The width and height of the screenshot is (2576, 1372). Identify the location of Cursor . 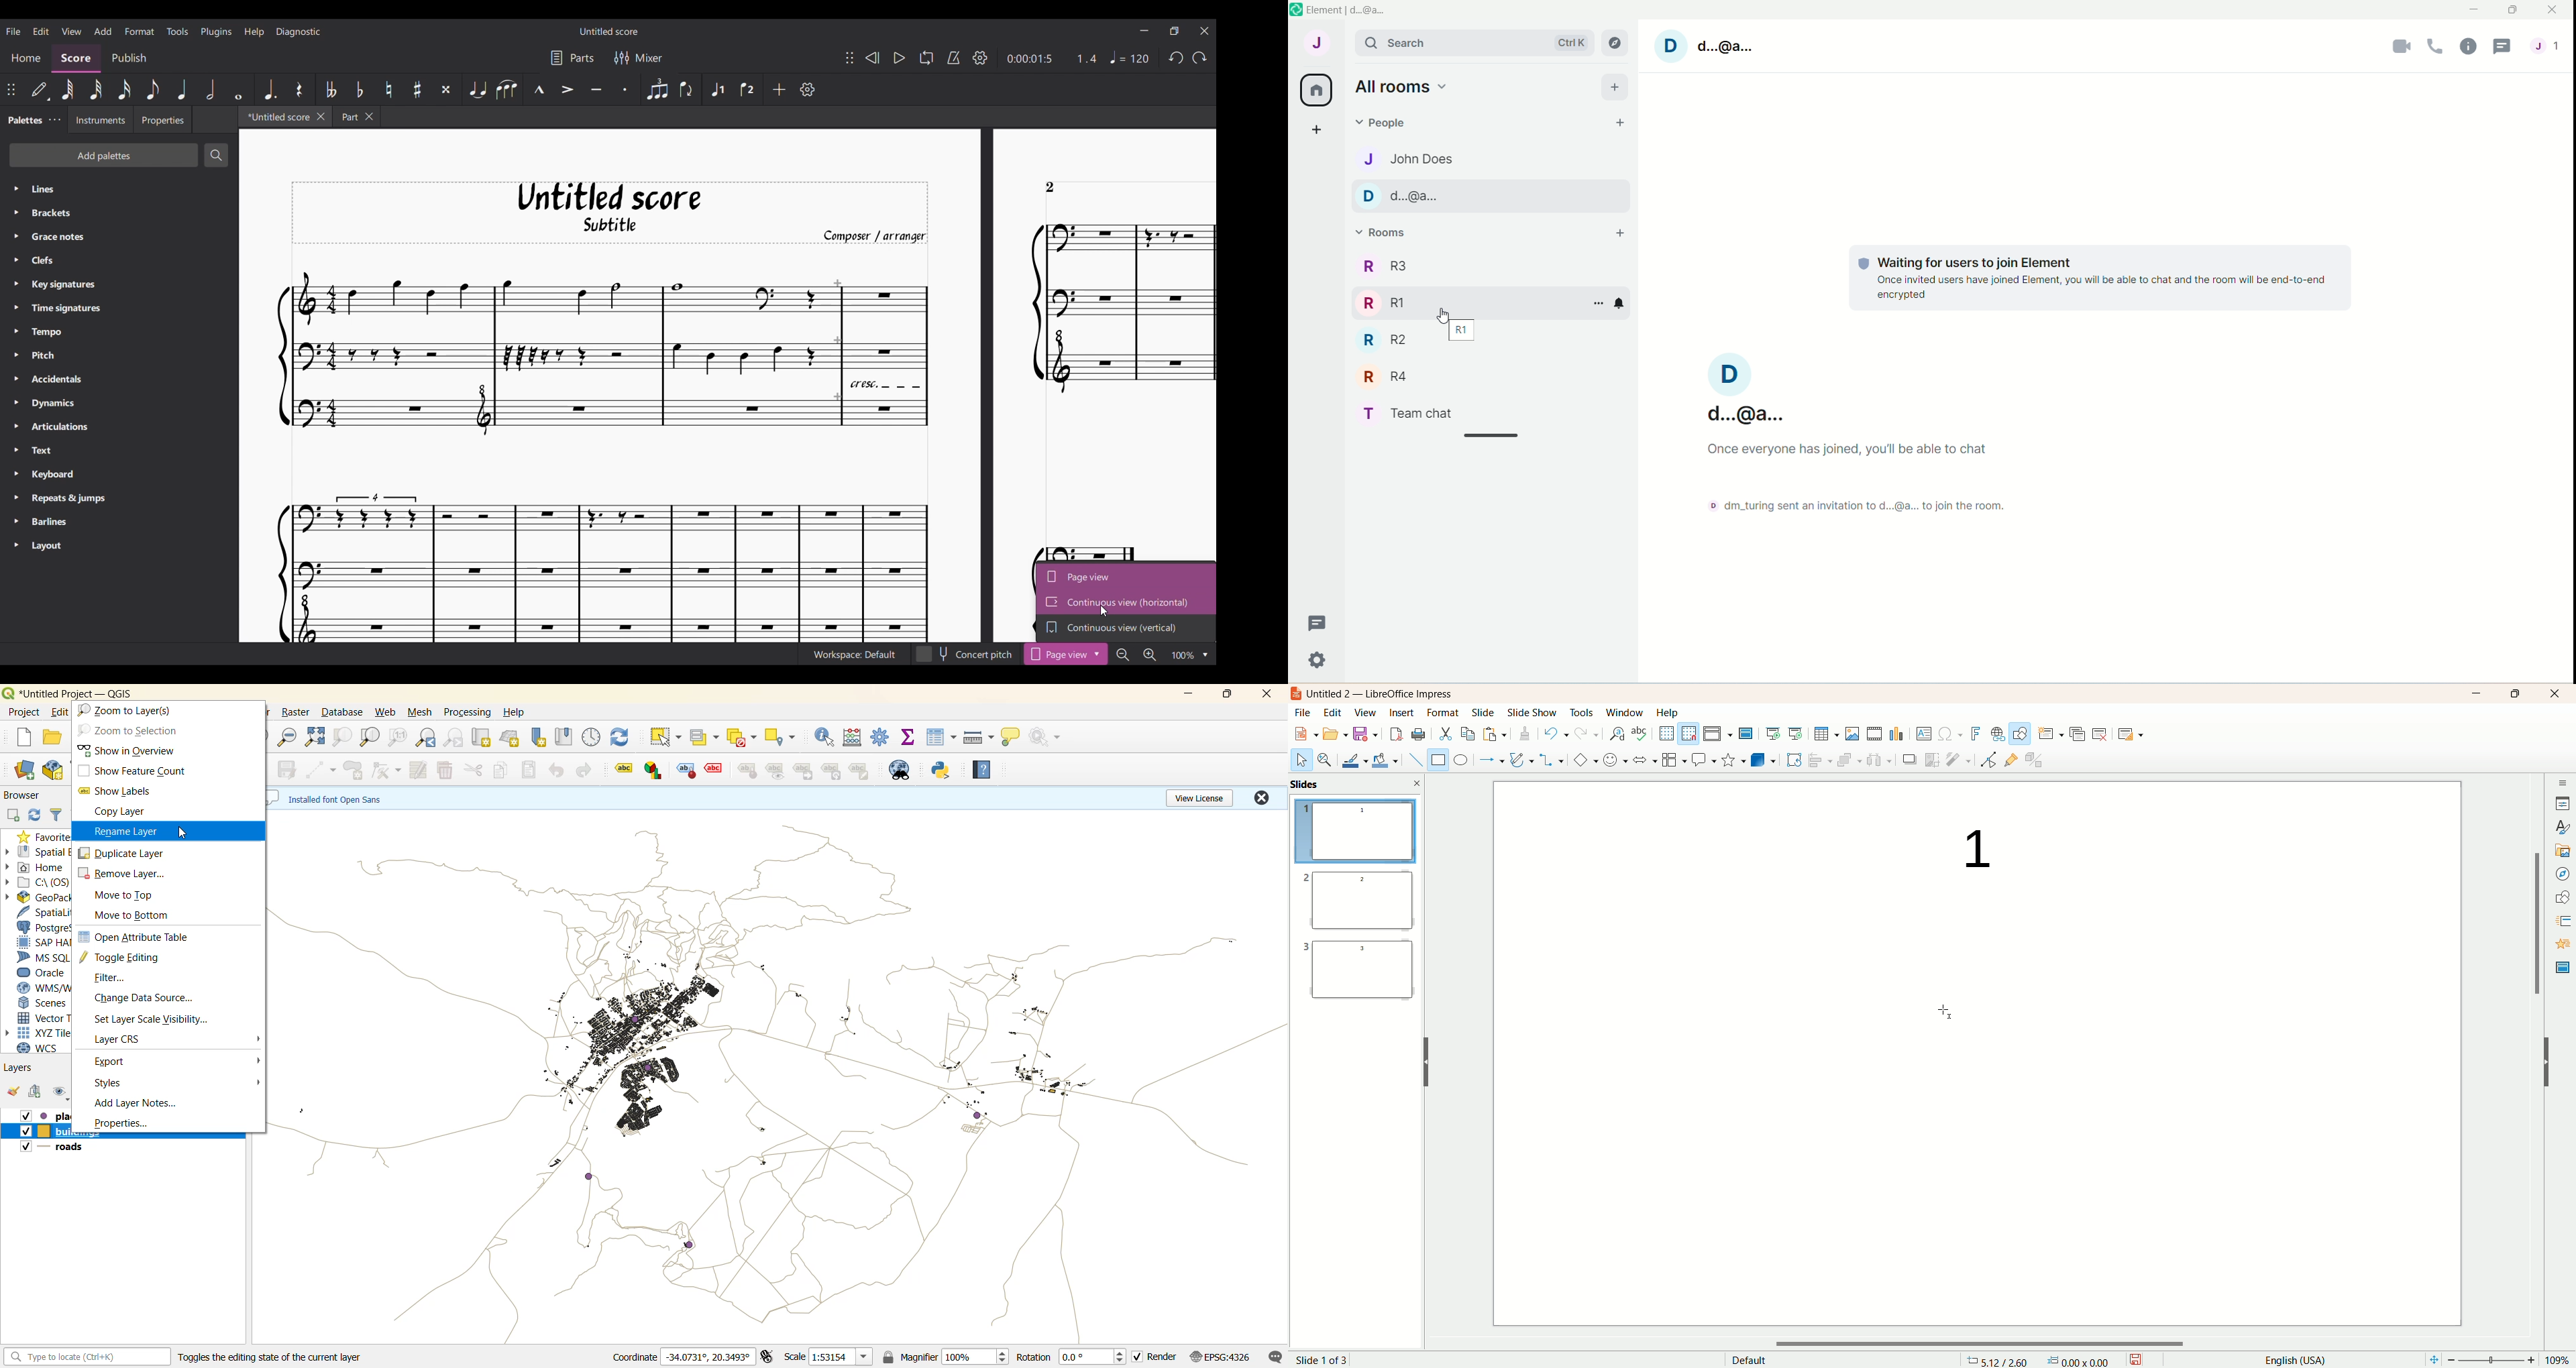
(1443, 315).